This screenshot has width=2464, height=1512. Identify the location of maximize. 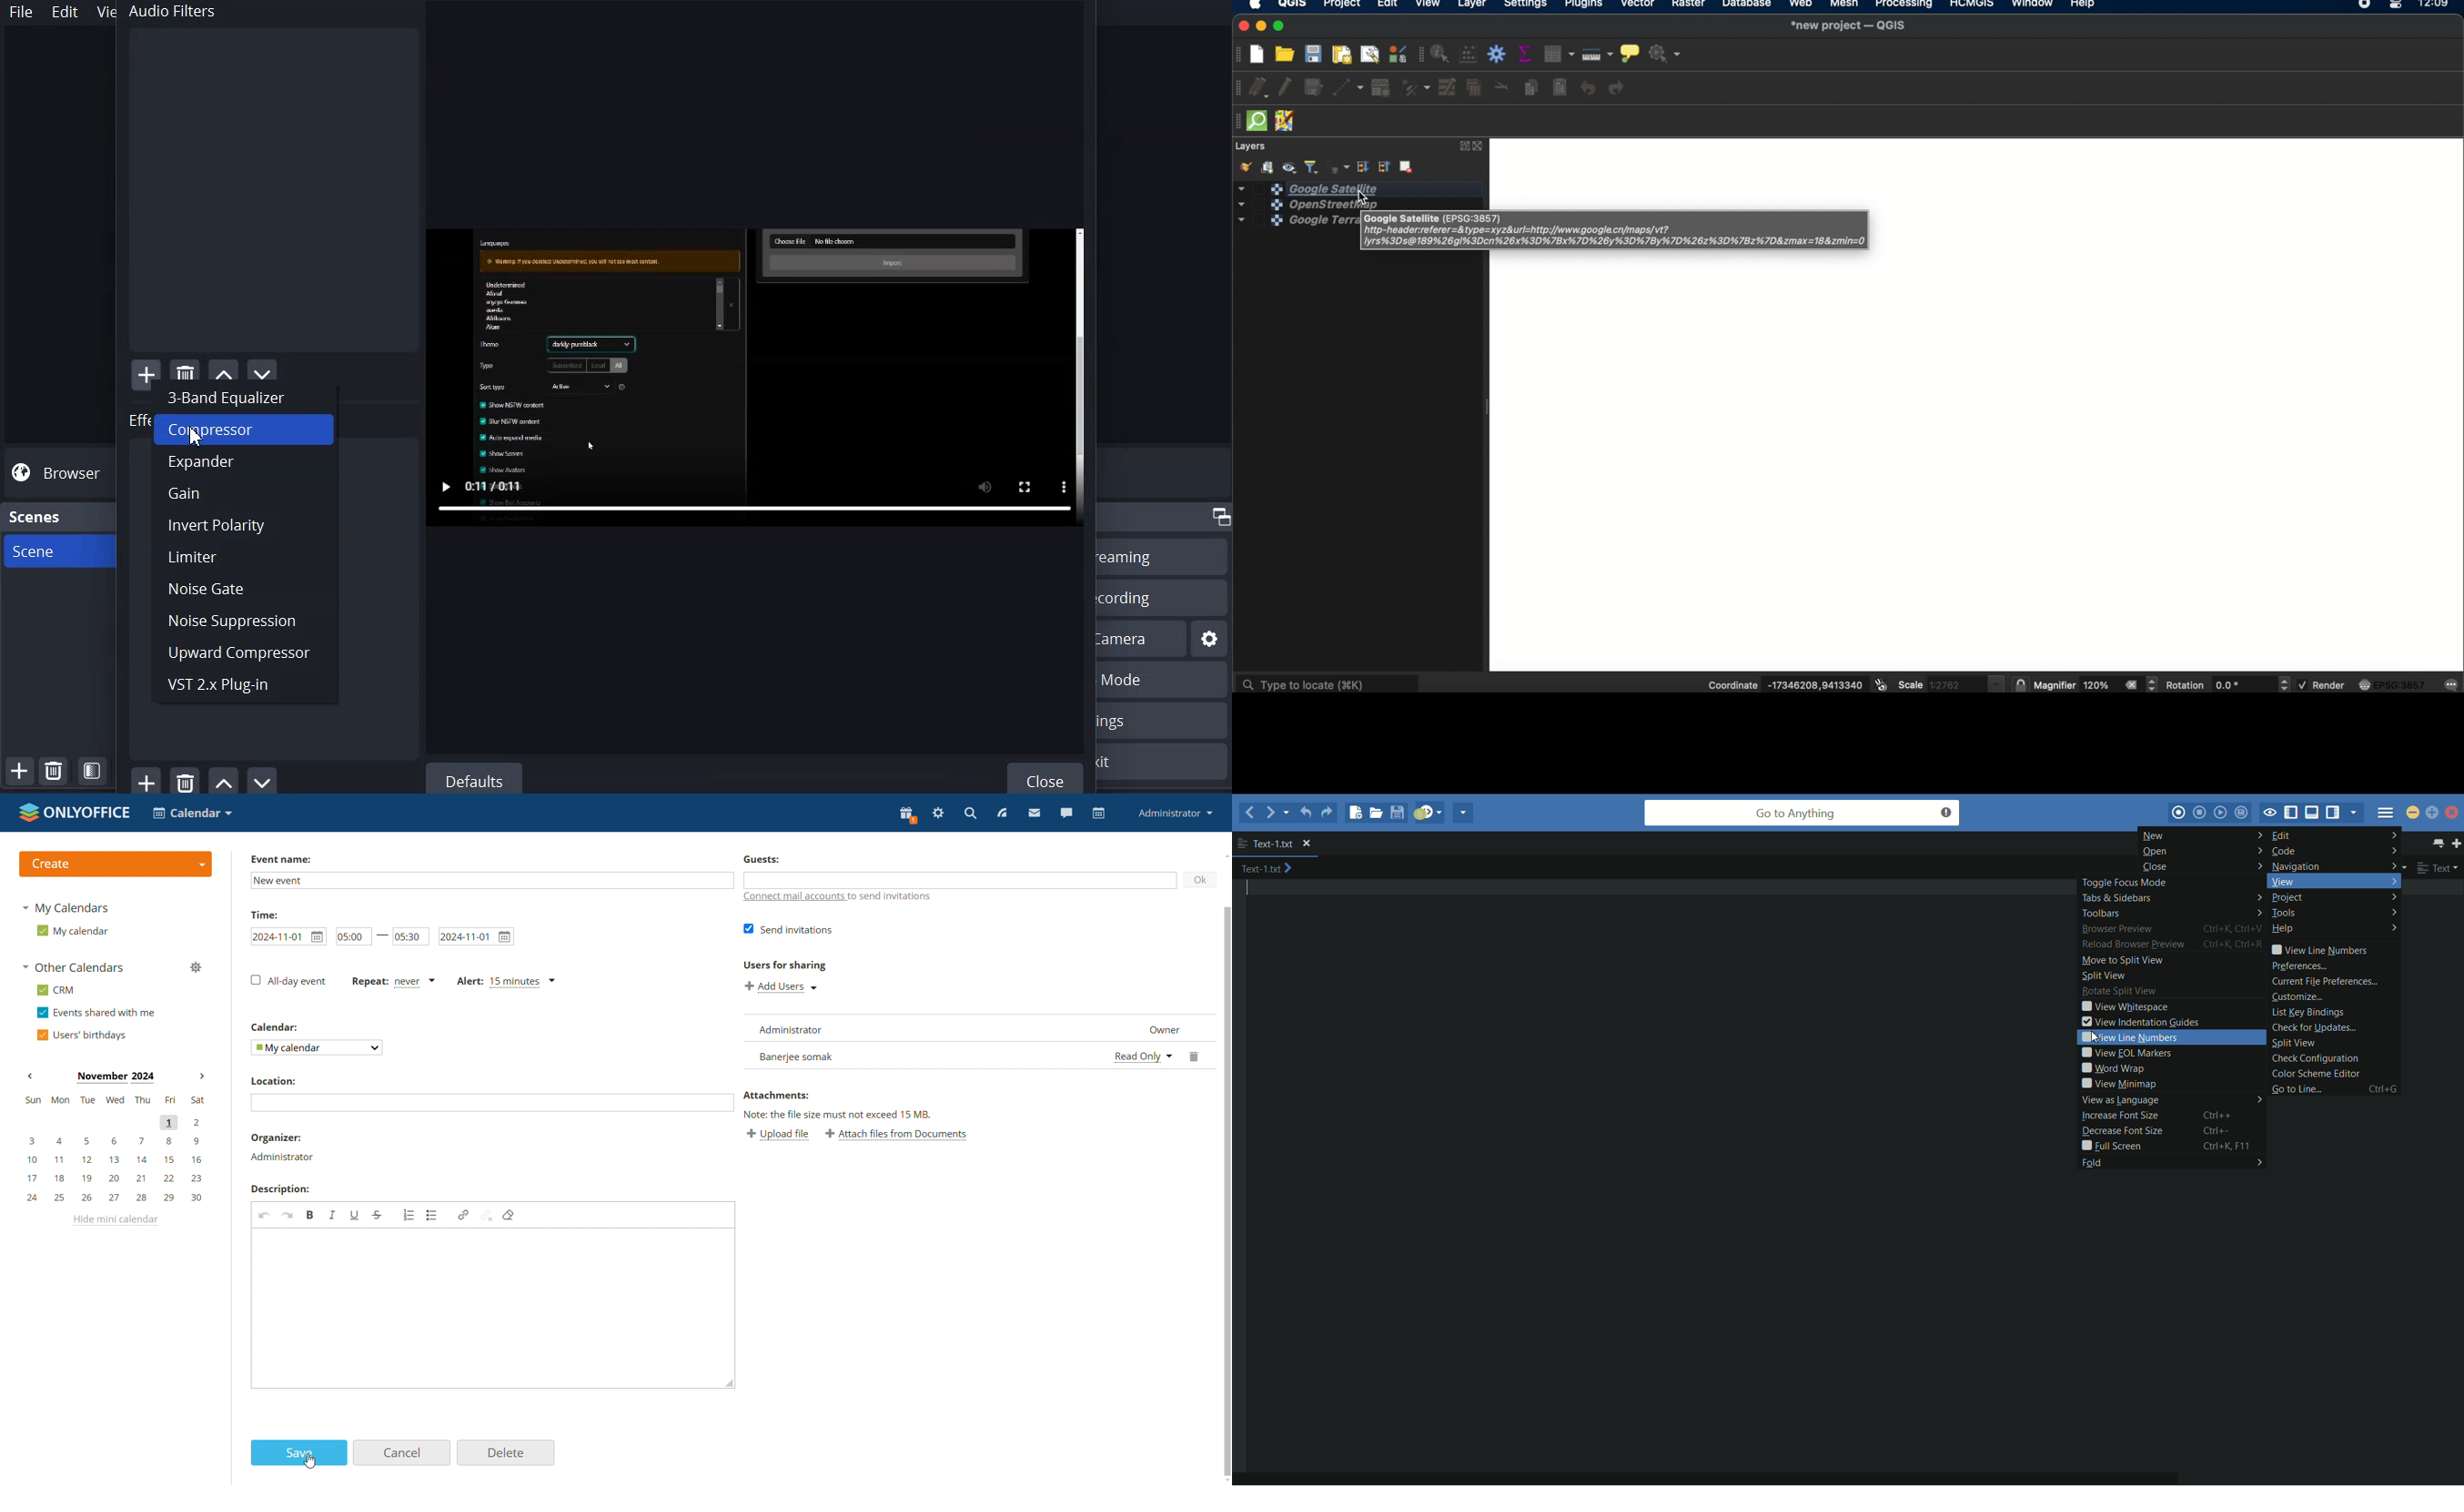
(1281, 26).